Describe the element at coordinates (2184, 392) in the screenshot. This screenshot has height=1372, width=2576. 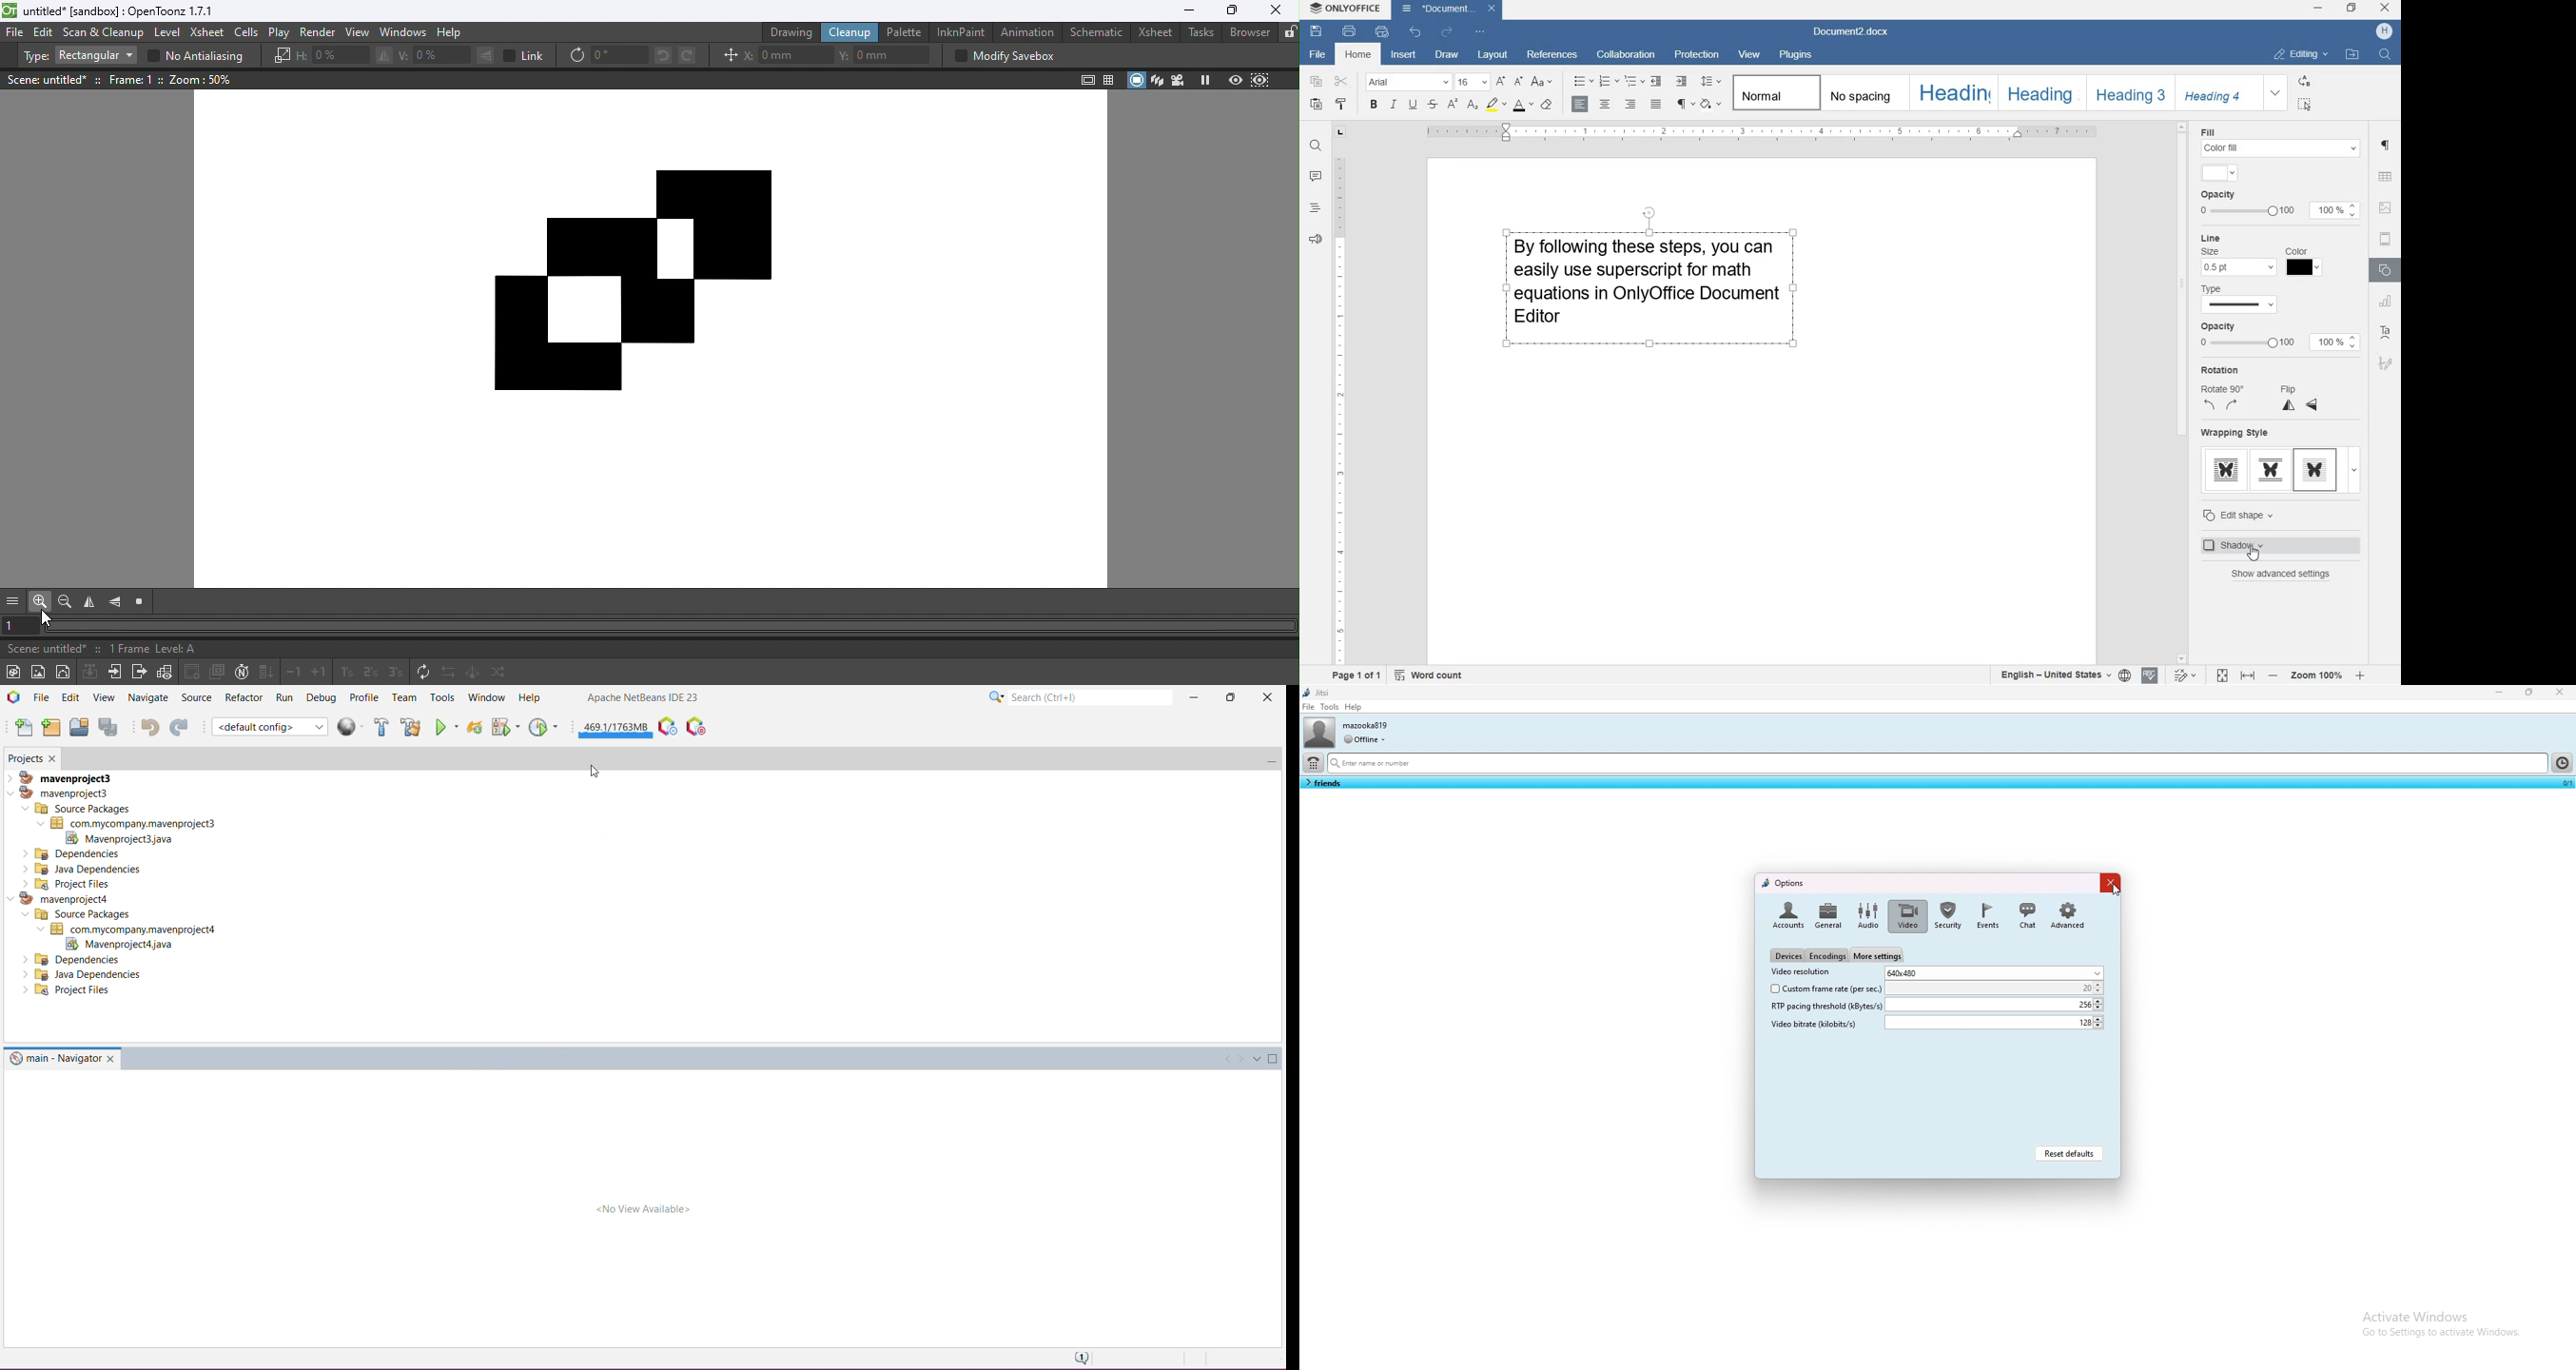
I see `scrollbar` at that location.